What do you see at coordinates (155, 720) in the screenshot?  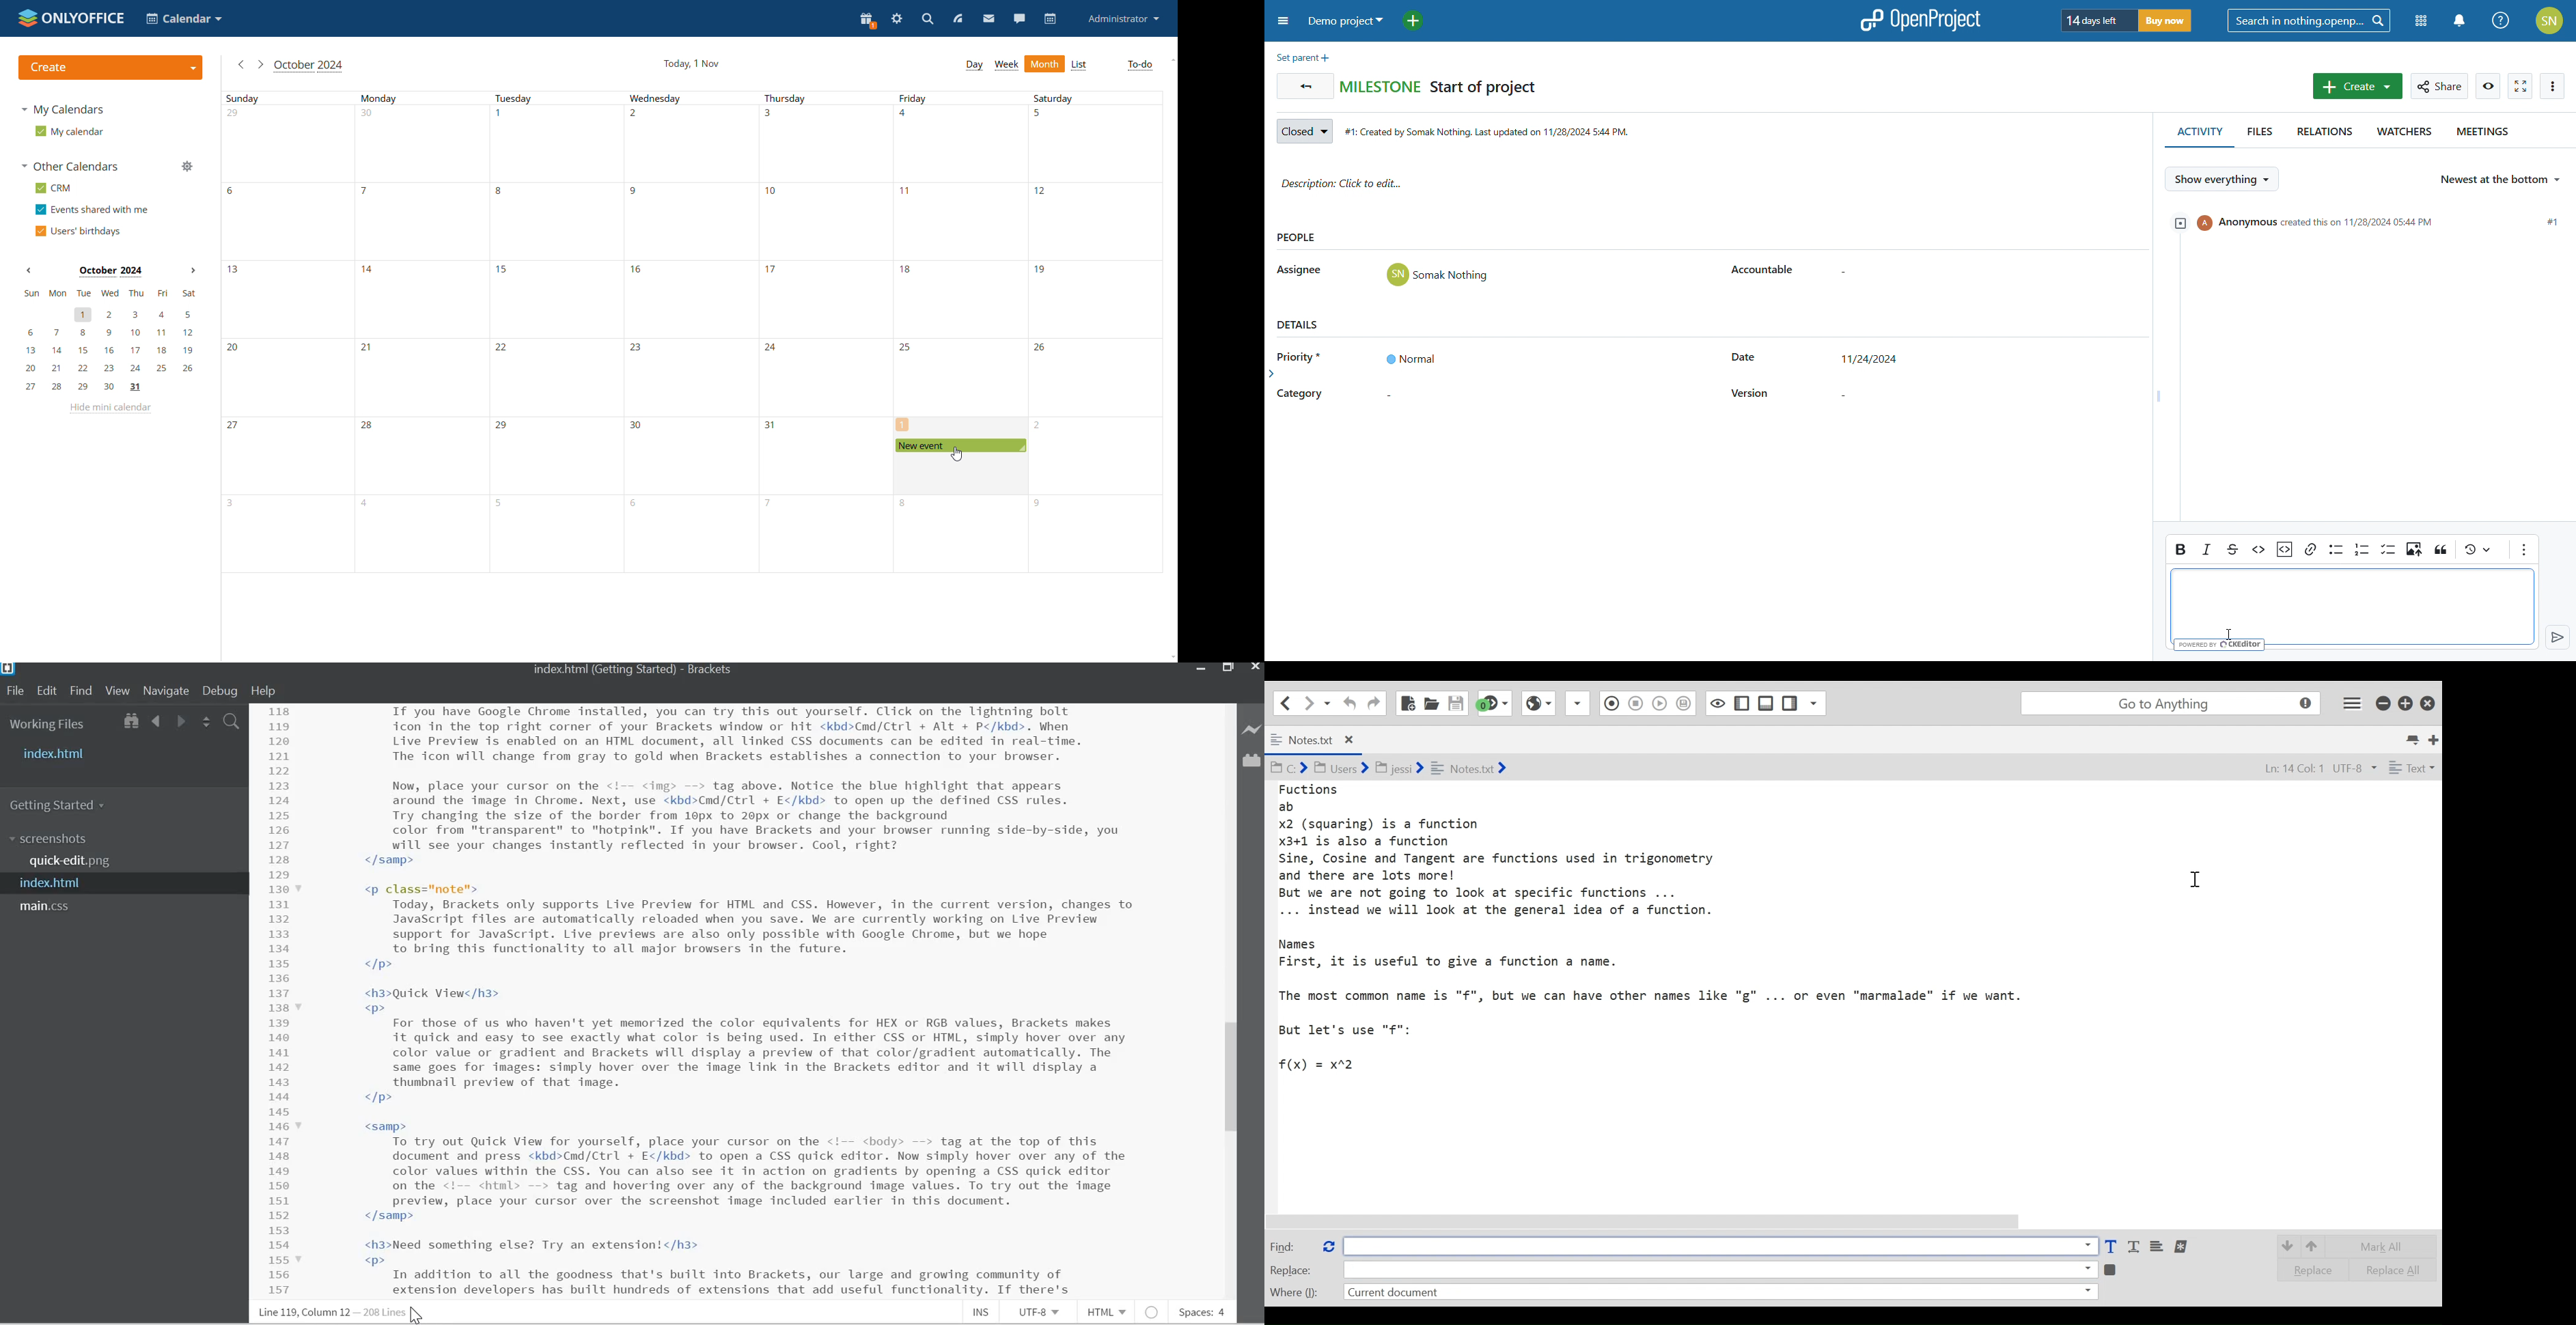 I see `Go Back` at bounding box center [155, 720].